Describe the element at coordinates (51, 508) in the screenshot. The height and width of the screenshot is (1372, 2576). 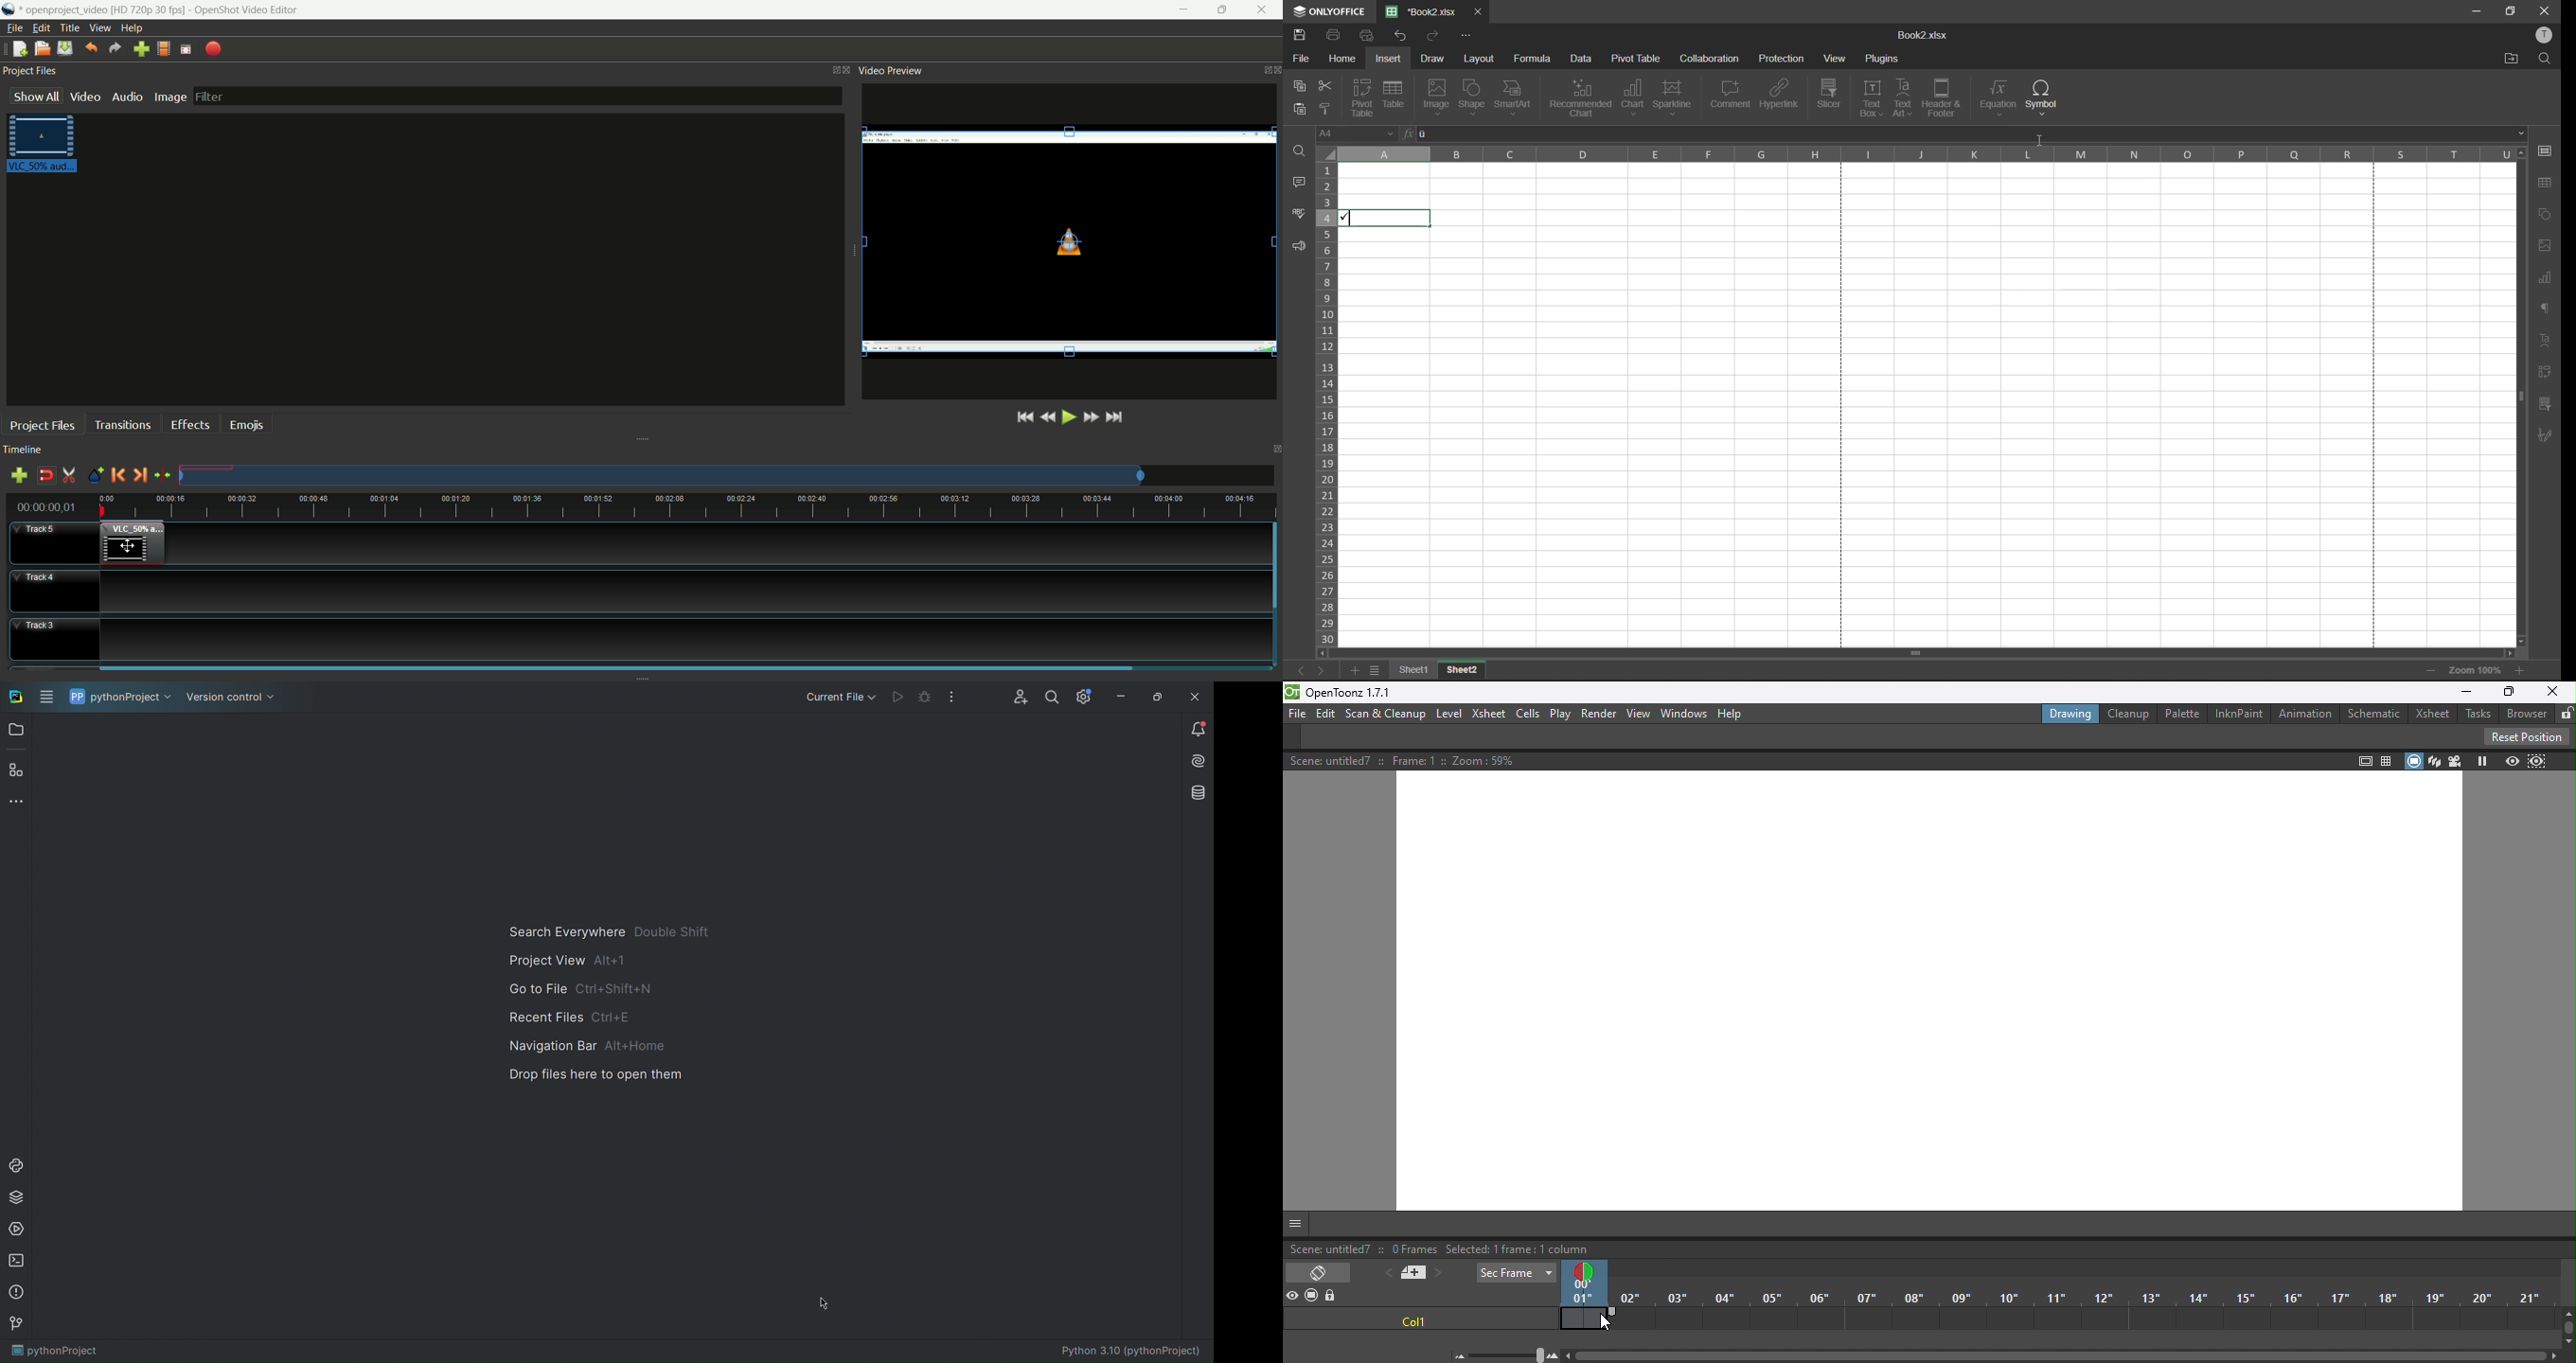
I see `time` at that location.